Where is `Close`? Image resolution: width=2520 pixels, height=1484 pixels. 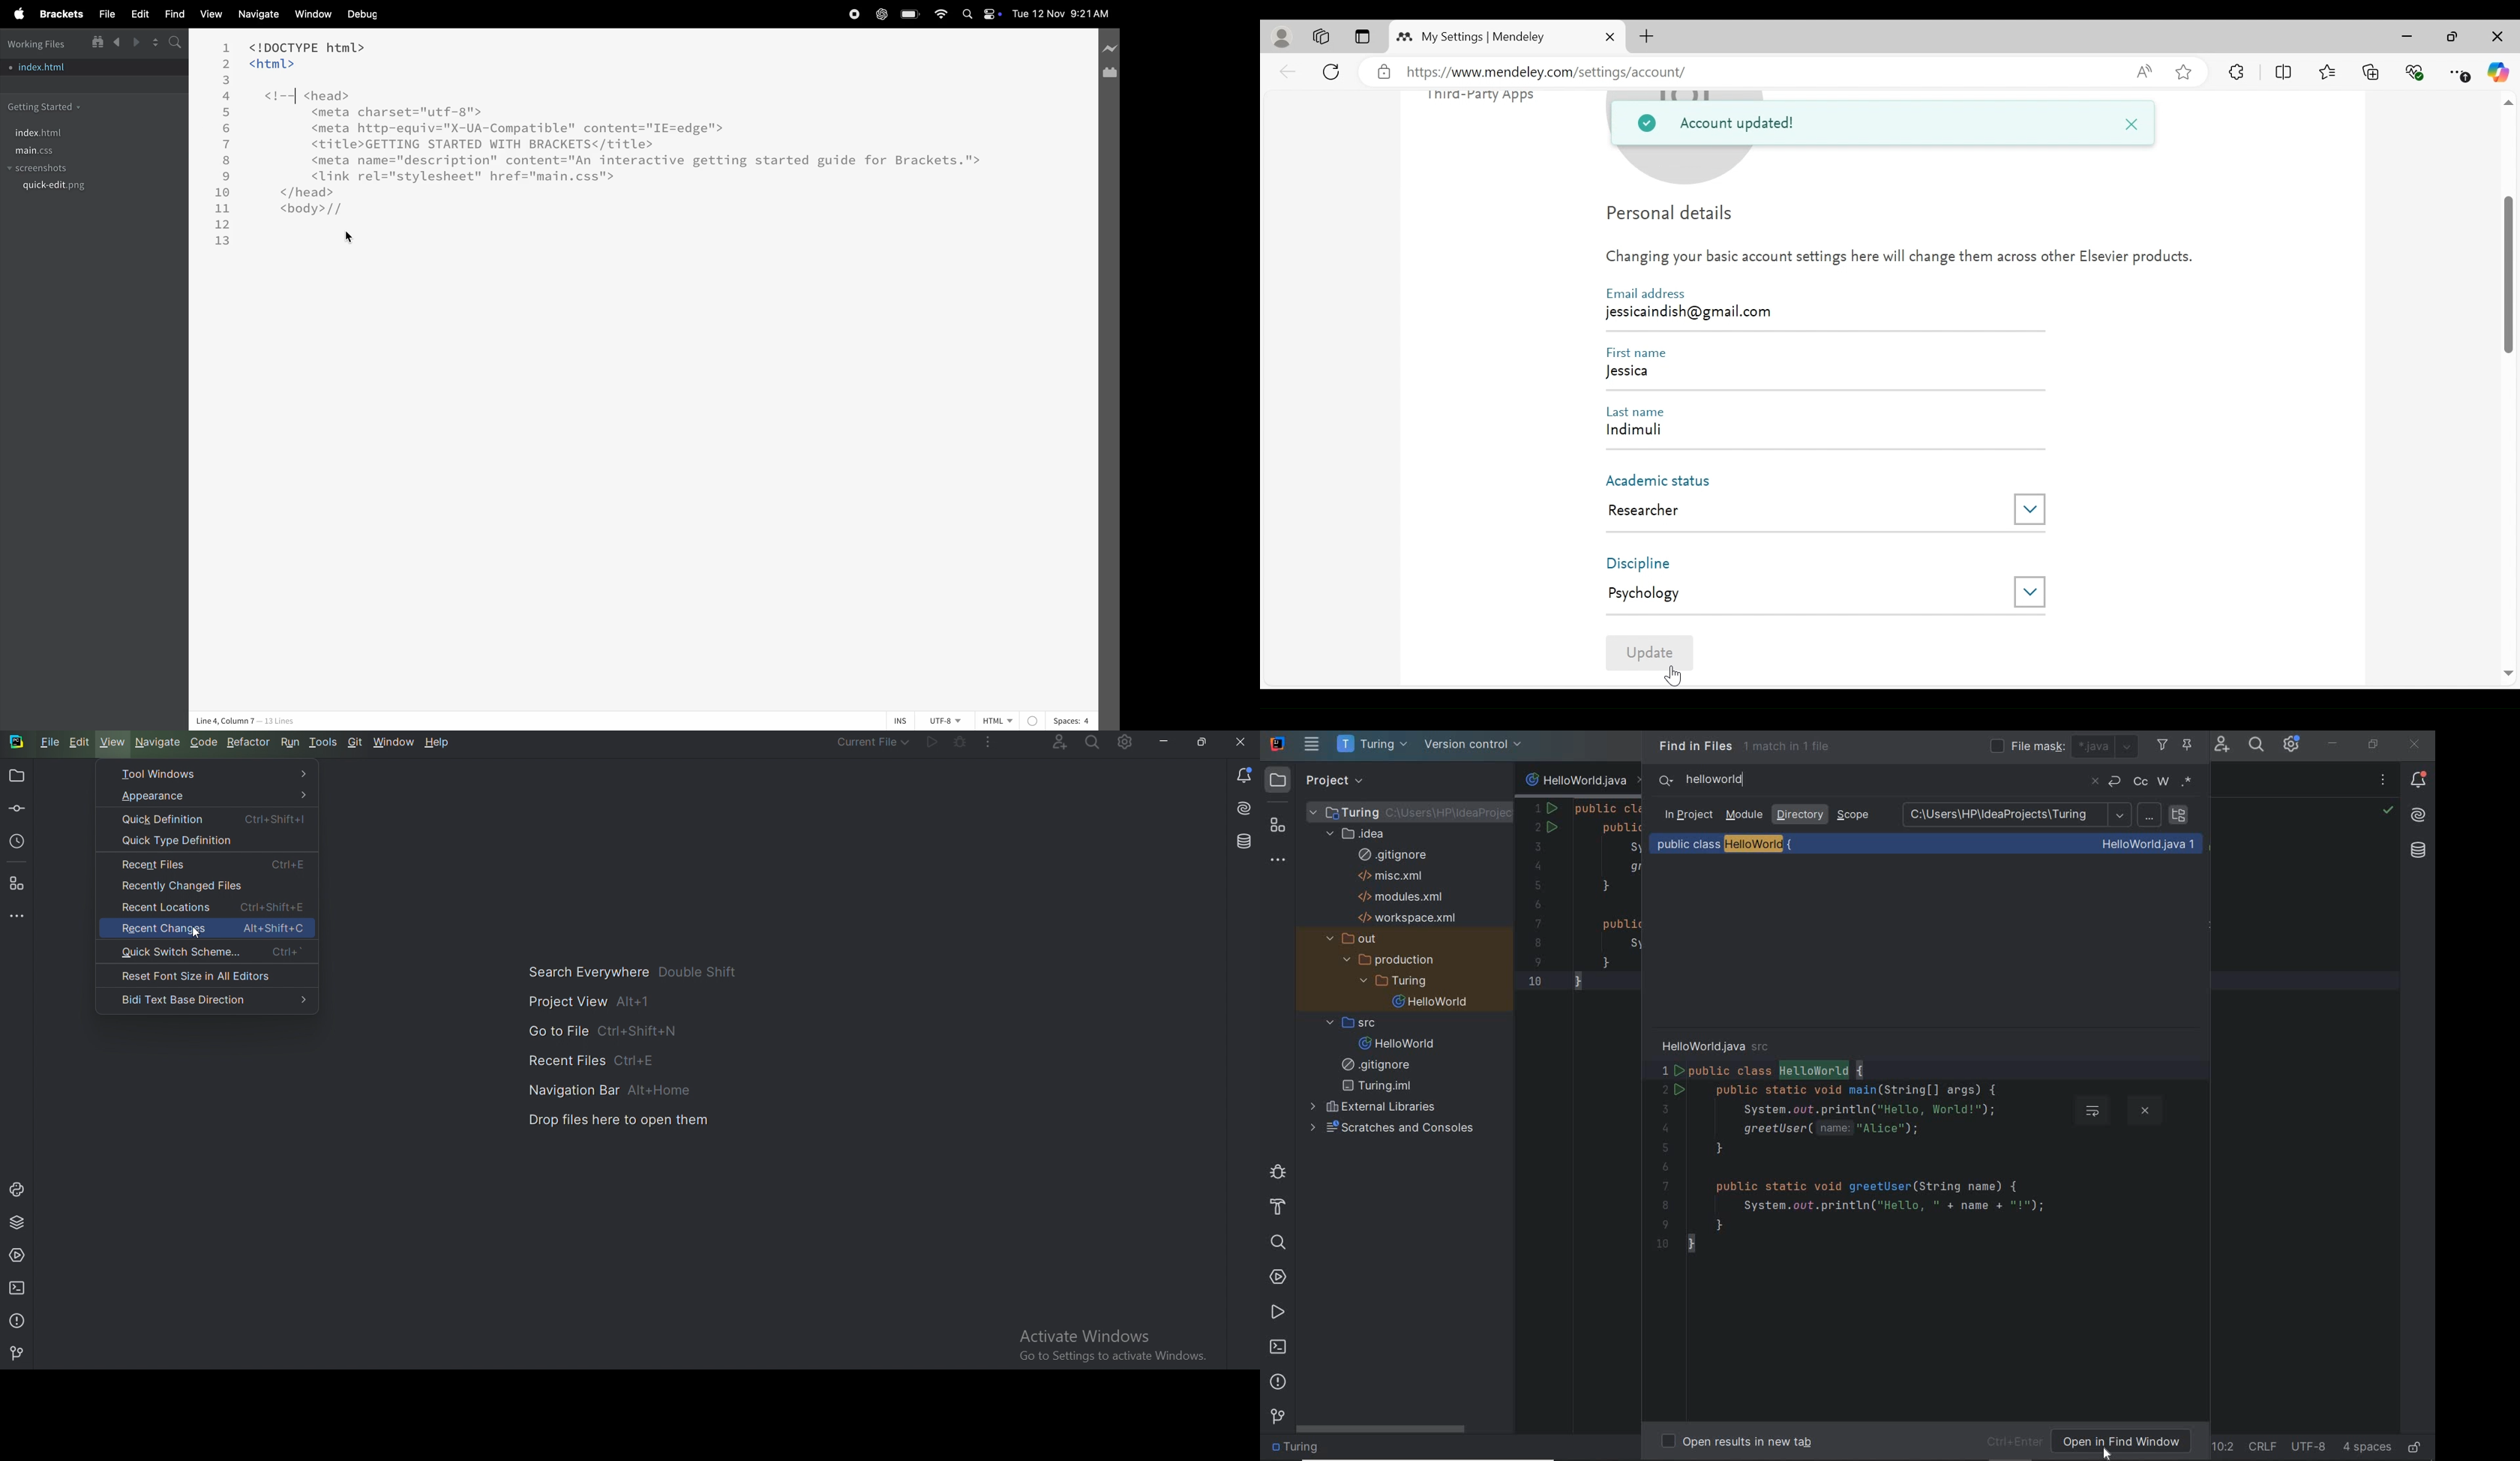
Close is located at coordinates (1610, 37).